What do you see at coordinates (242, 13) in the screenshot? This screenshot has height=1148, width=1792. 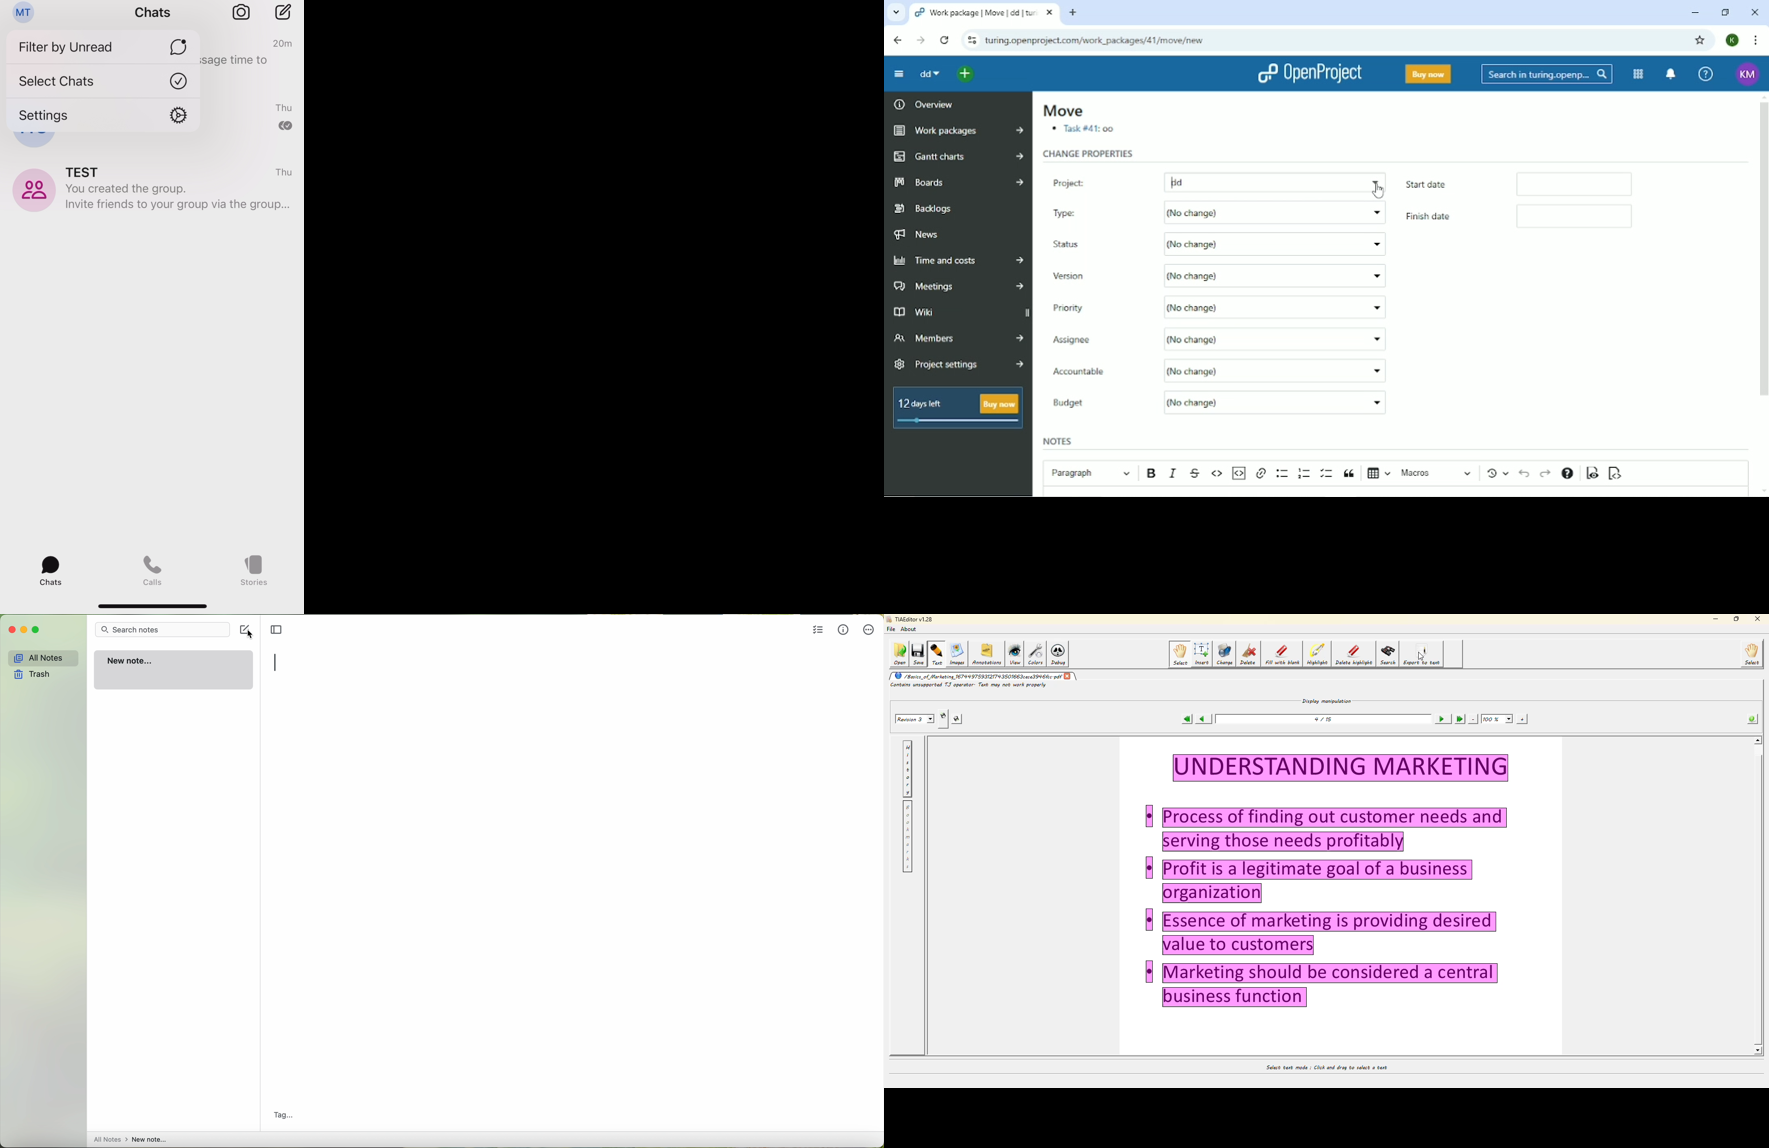 I see `camera` at bounding box center [242, 13].